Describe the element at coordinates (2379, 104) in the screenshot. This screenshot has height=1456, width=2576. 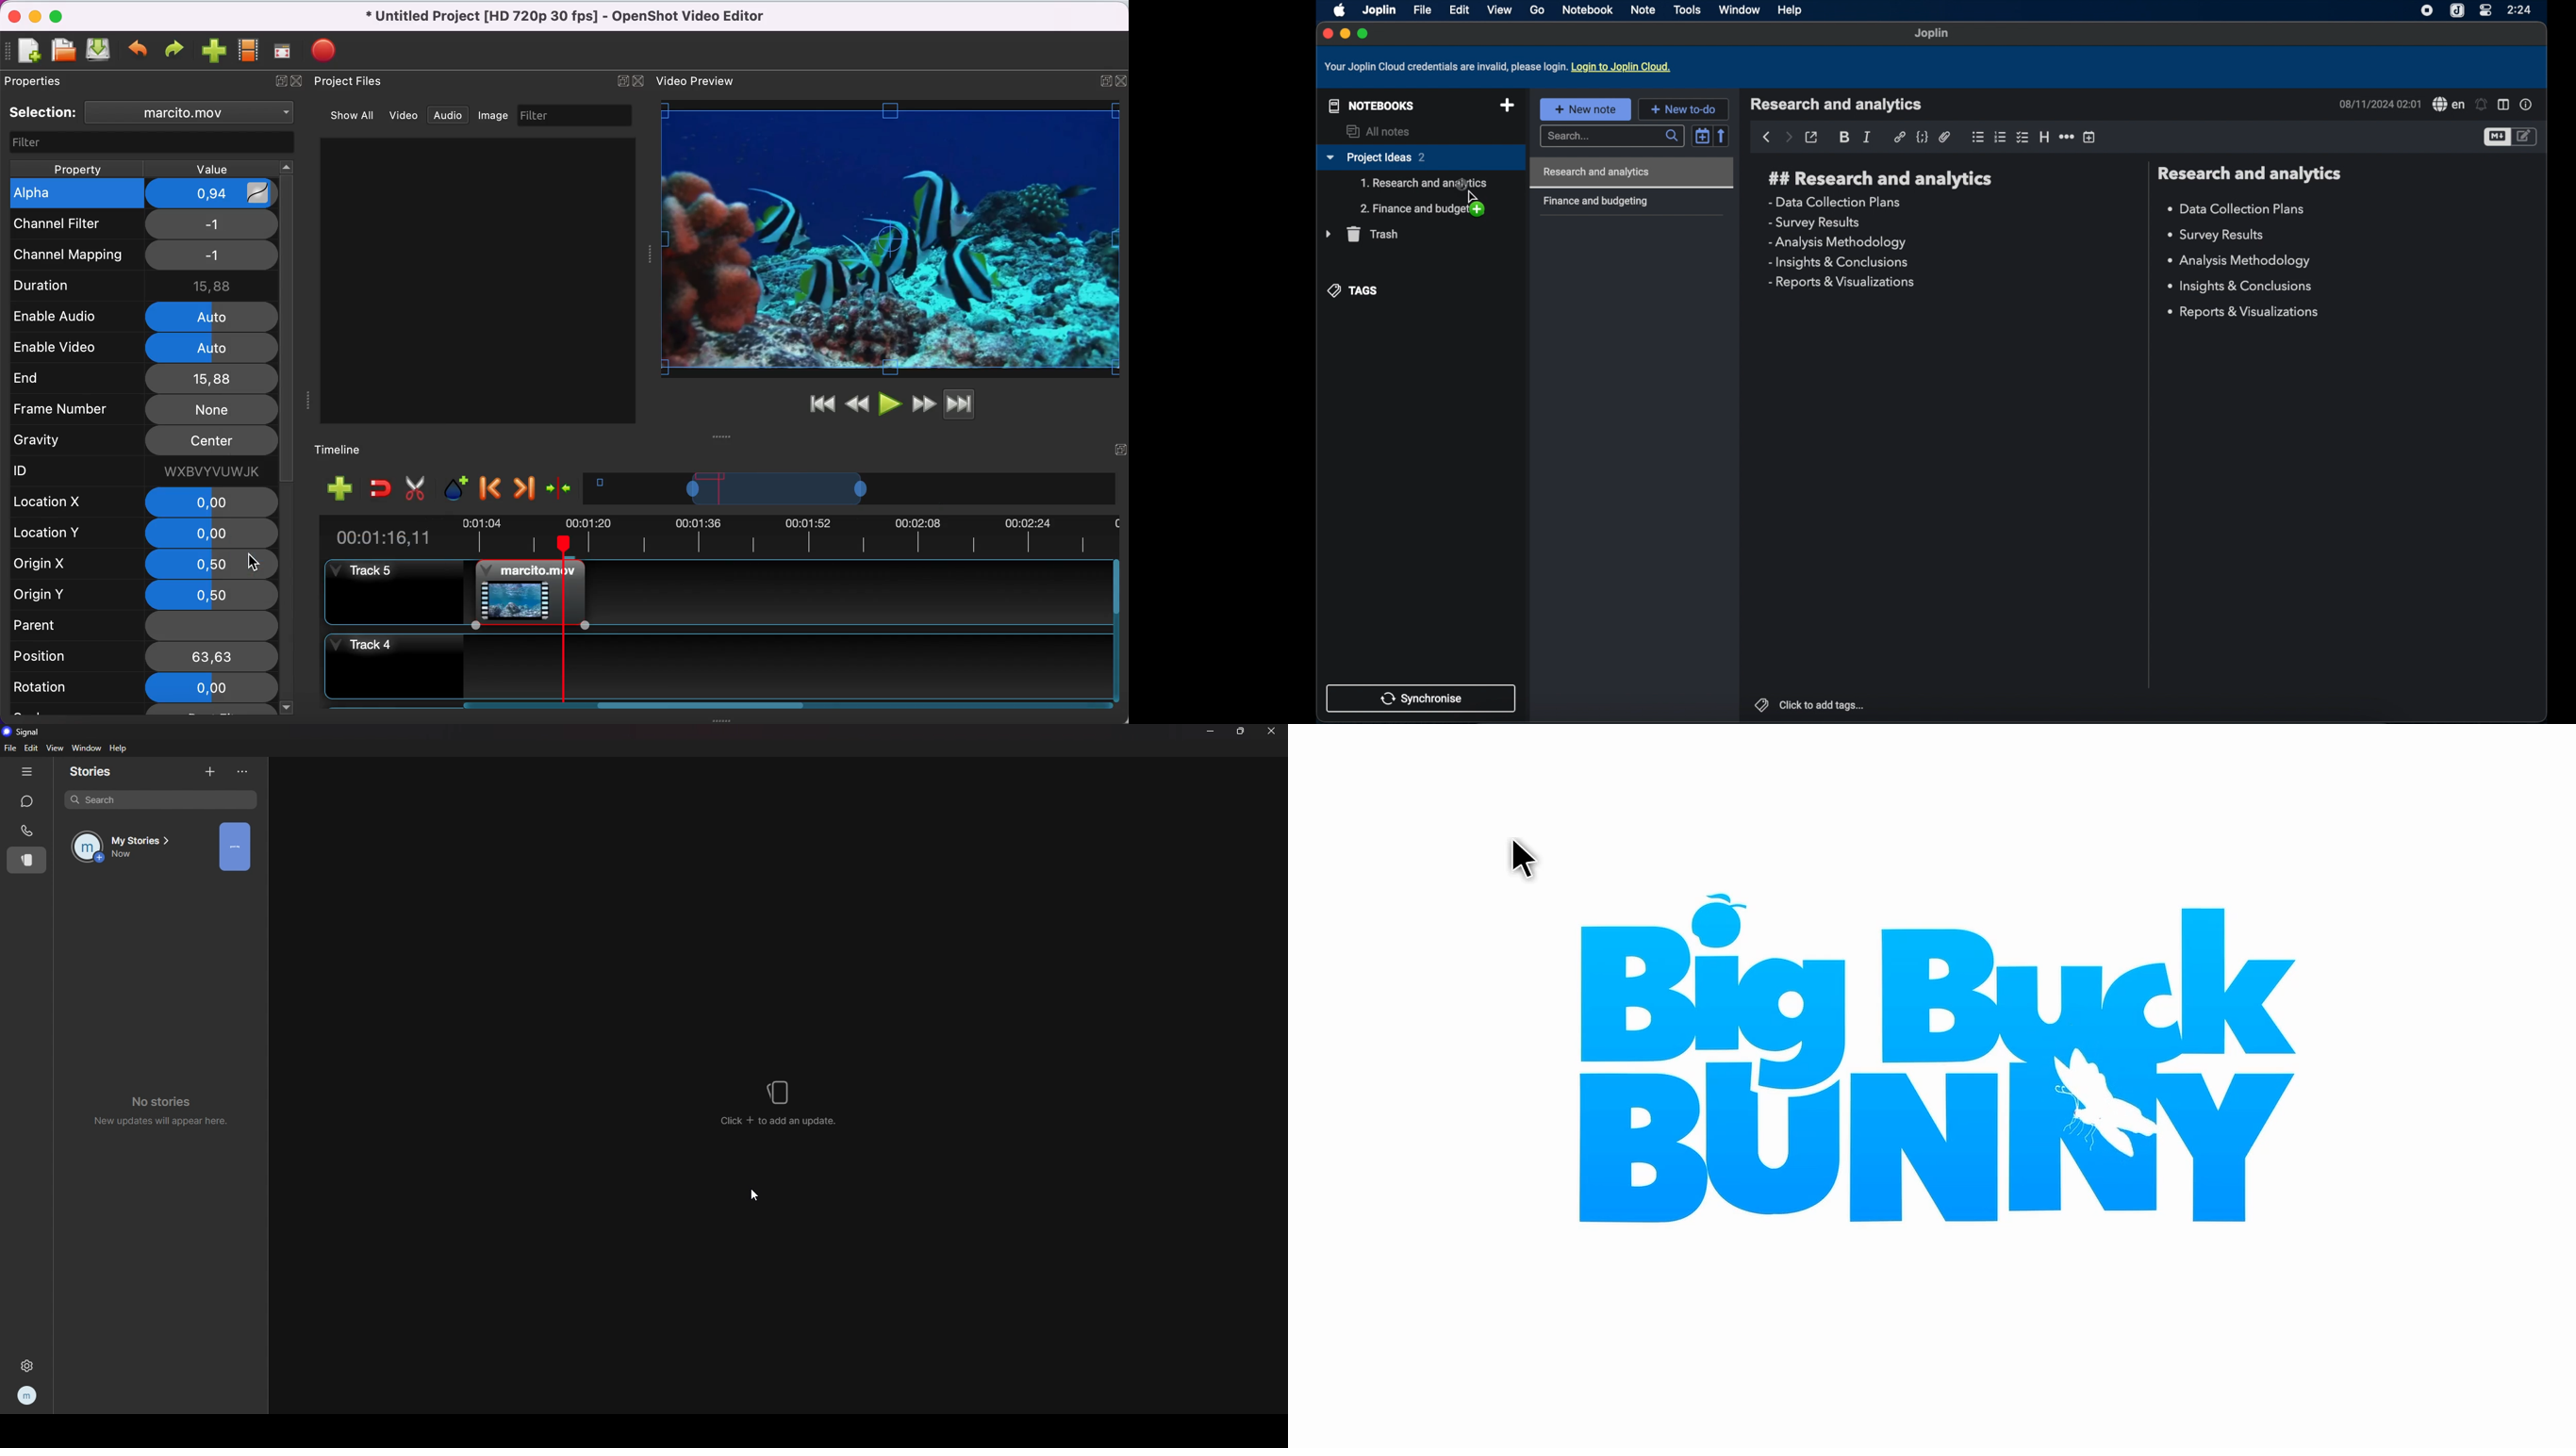
I see `date and time(08/11/2024 02:01)` at that location.